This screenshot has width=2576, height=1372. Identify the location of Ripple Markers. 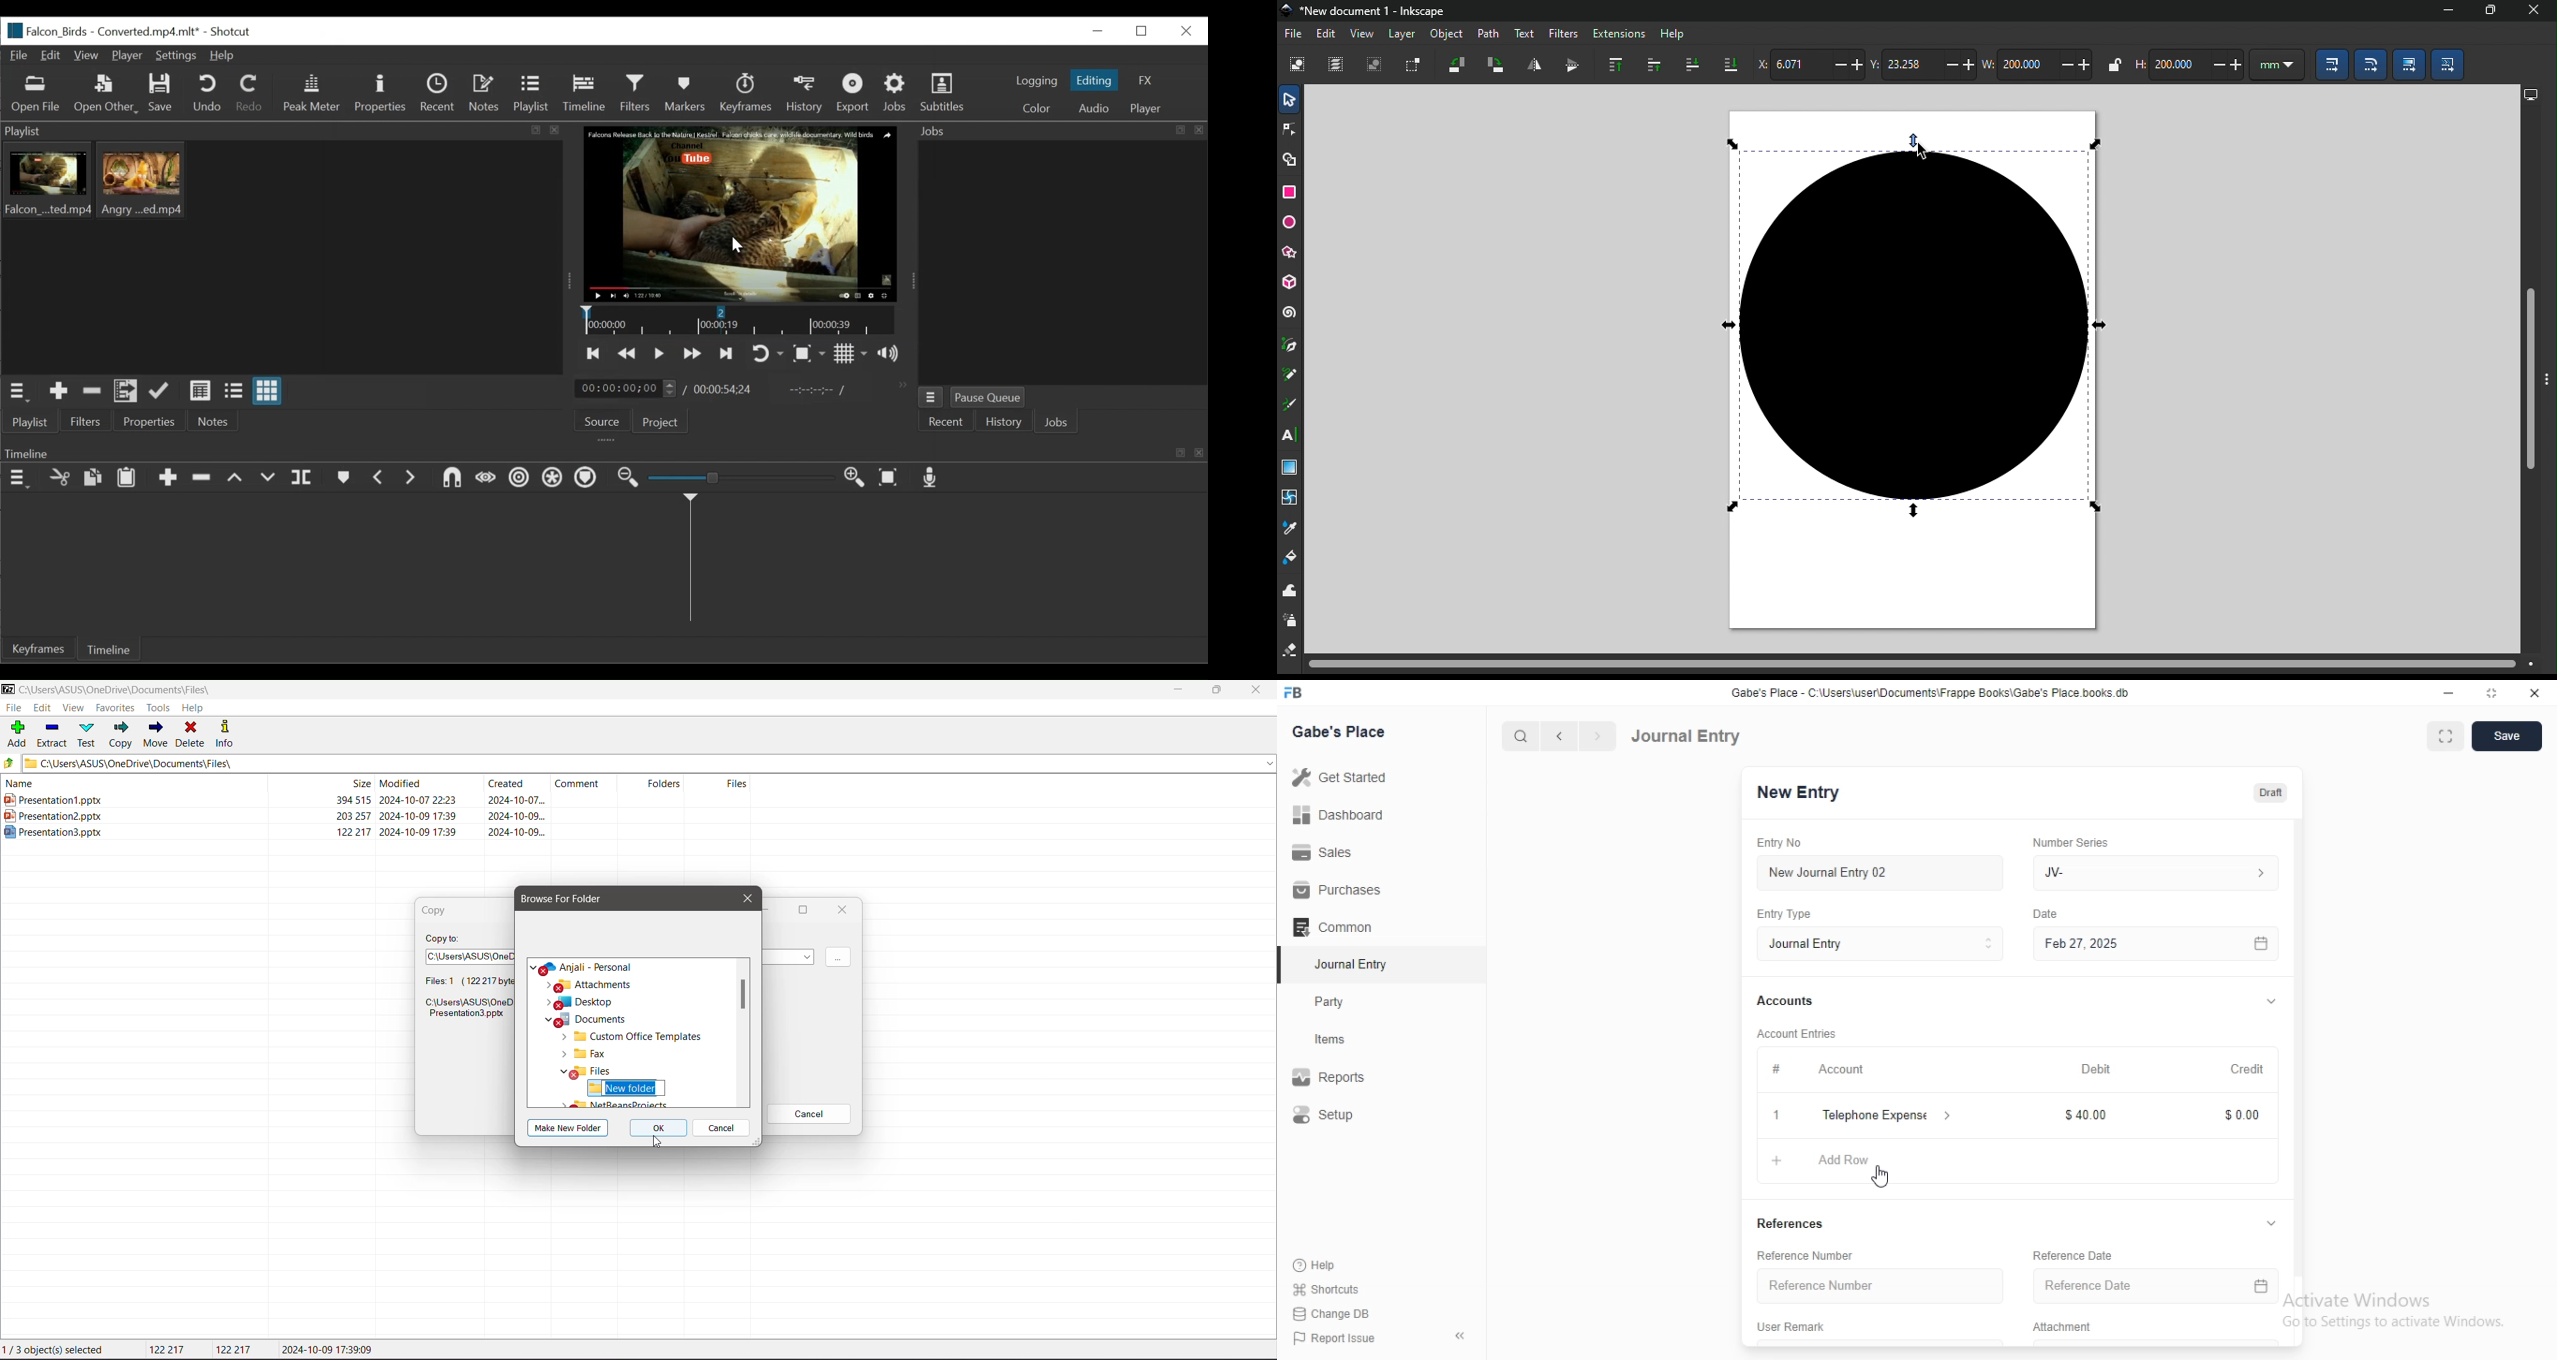
(589, 480).